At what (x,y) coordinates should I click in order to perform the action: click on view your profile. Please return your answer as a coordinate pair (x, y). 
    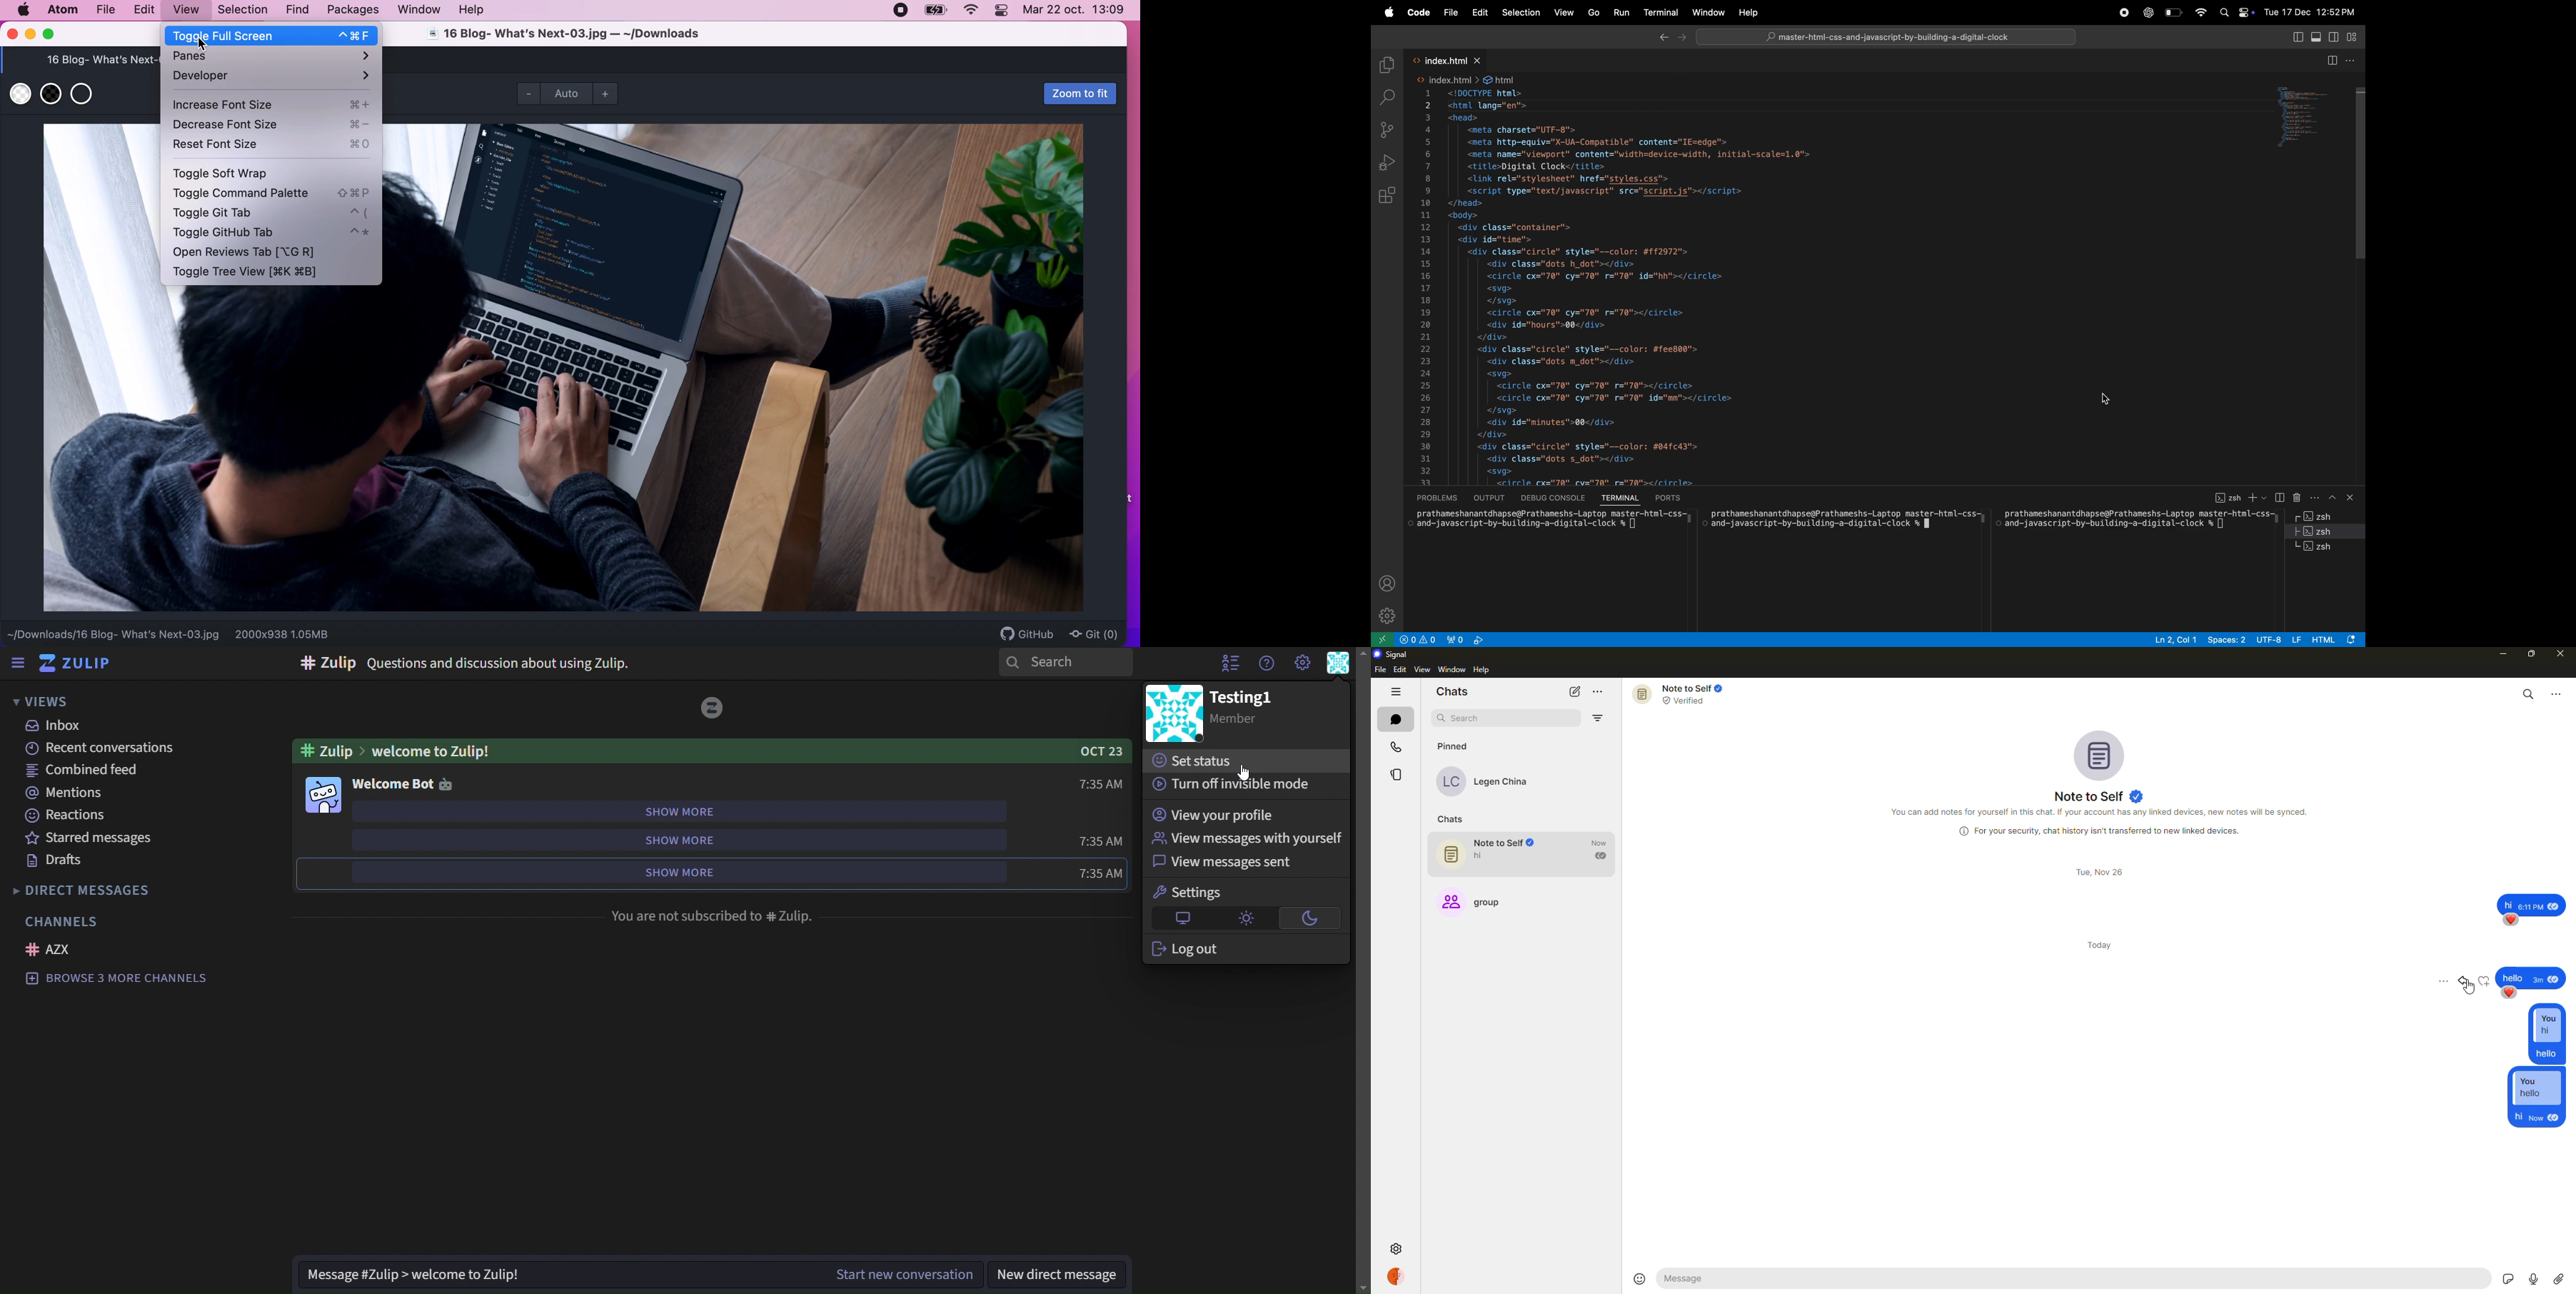
    Looking at the image, I should click on (1217, 814).